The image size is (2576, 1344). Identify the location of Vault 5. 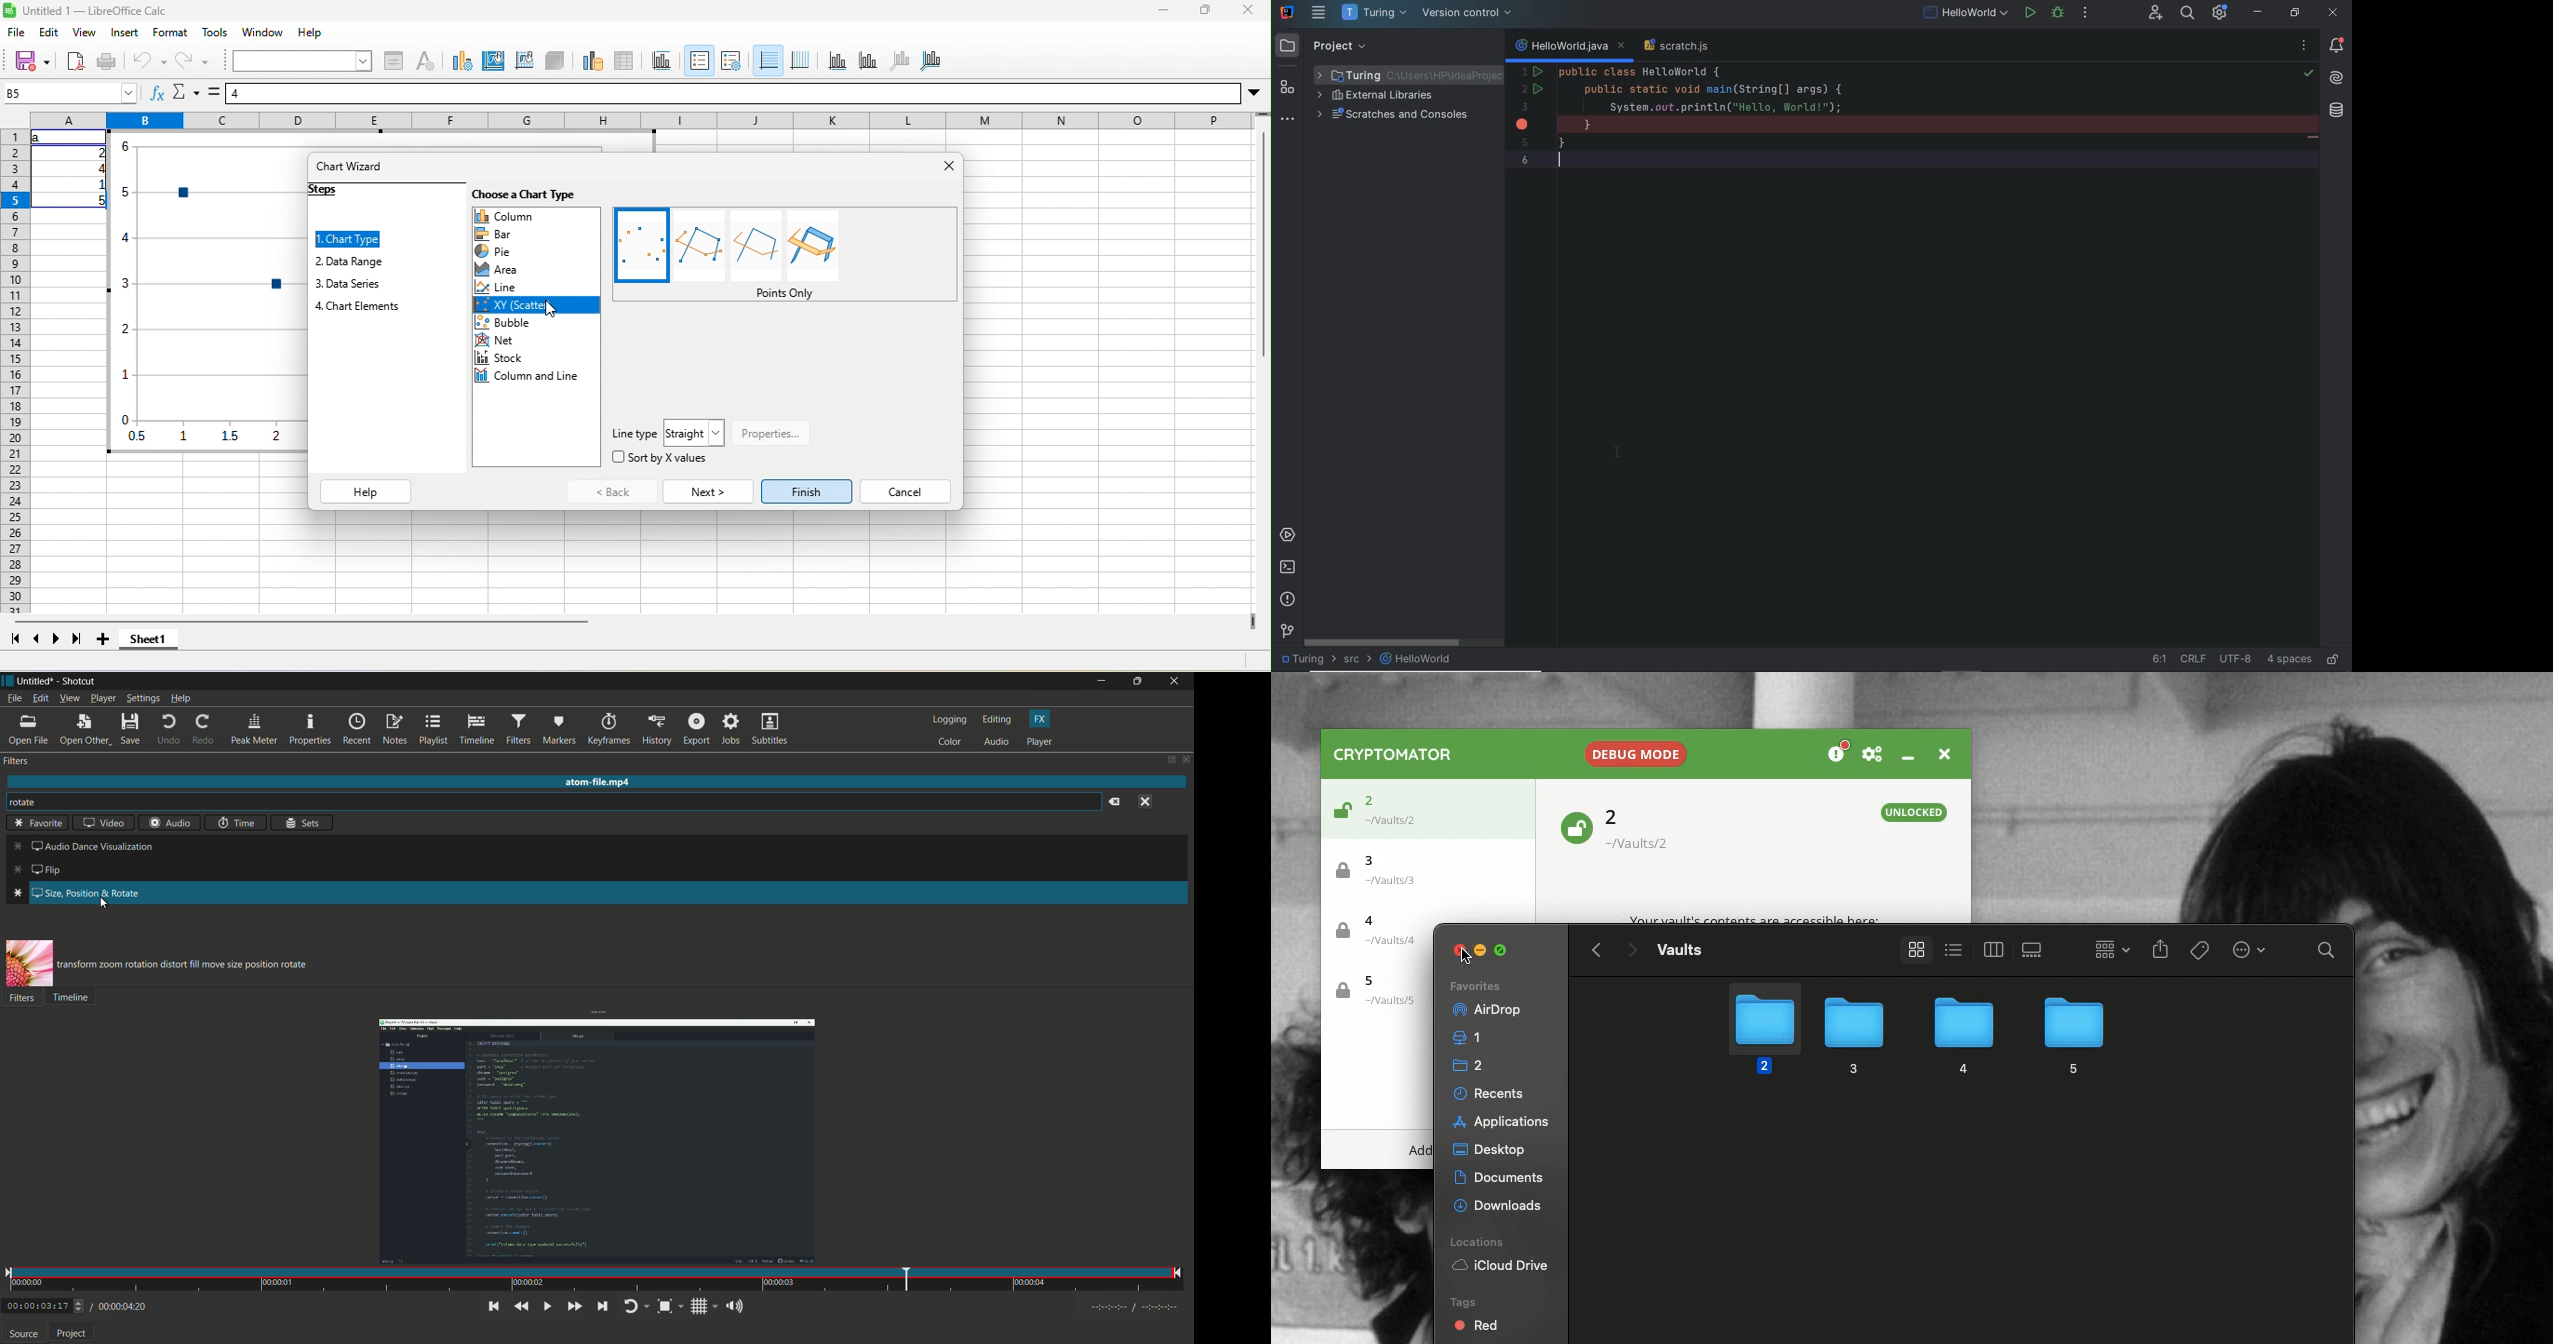
(1375, 991).